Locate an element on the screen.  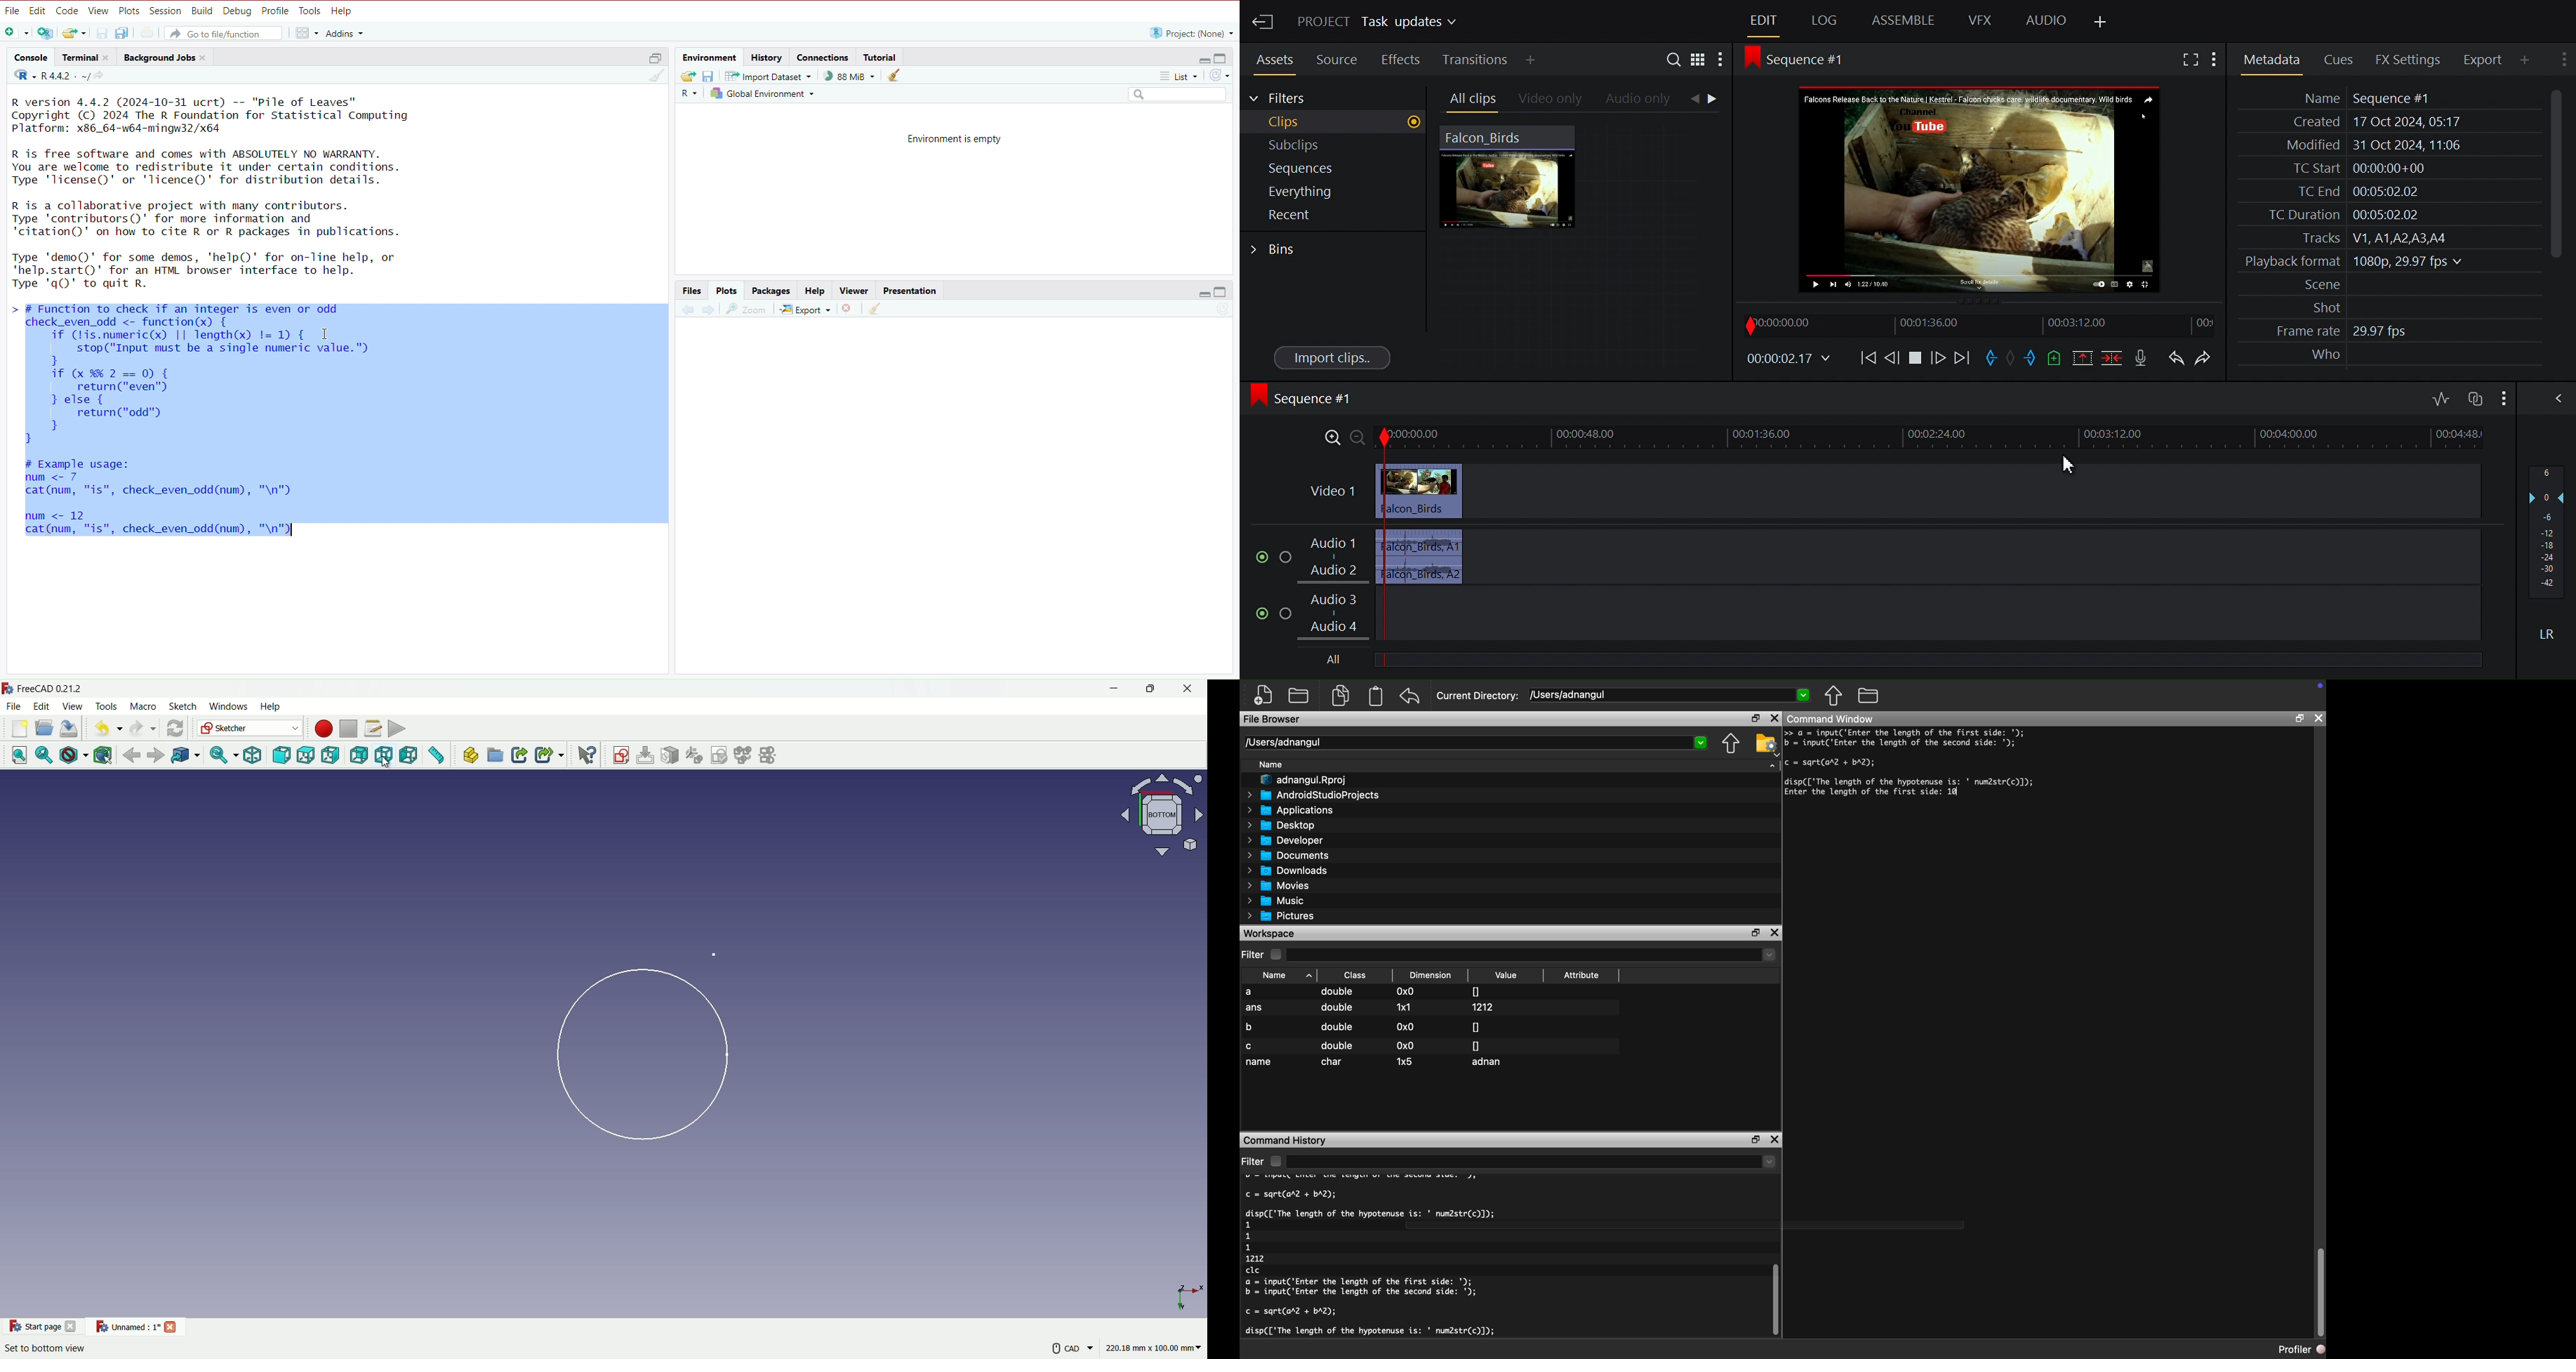
minimize is located at coordinates (1114, 690).